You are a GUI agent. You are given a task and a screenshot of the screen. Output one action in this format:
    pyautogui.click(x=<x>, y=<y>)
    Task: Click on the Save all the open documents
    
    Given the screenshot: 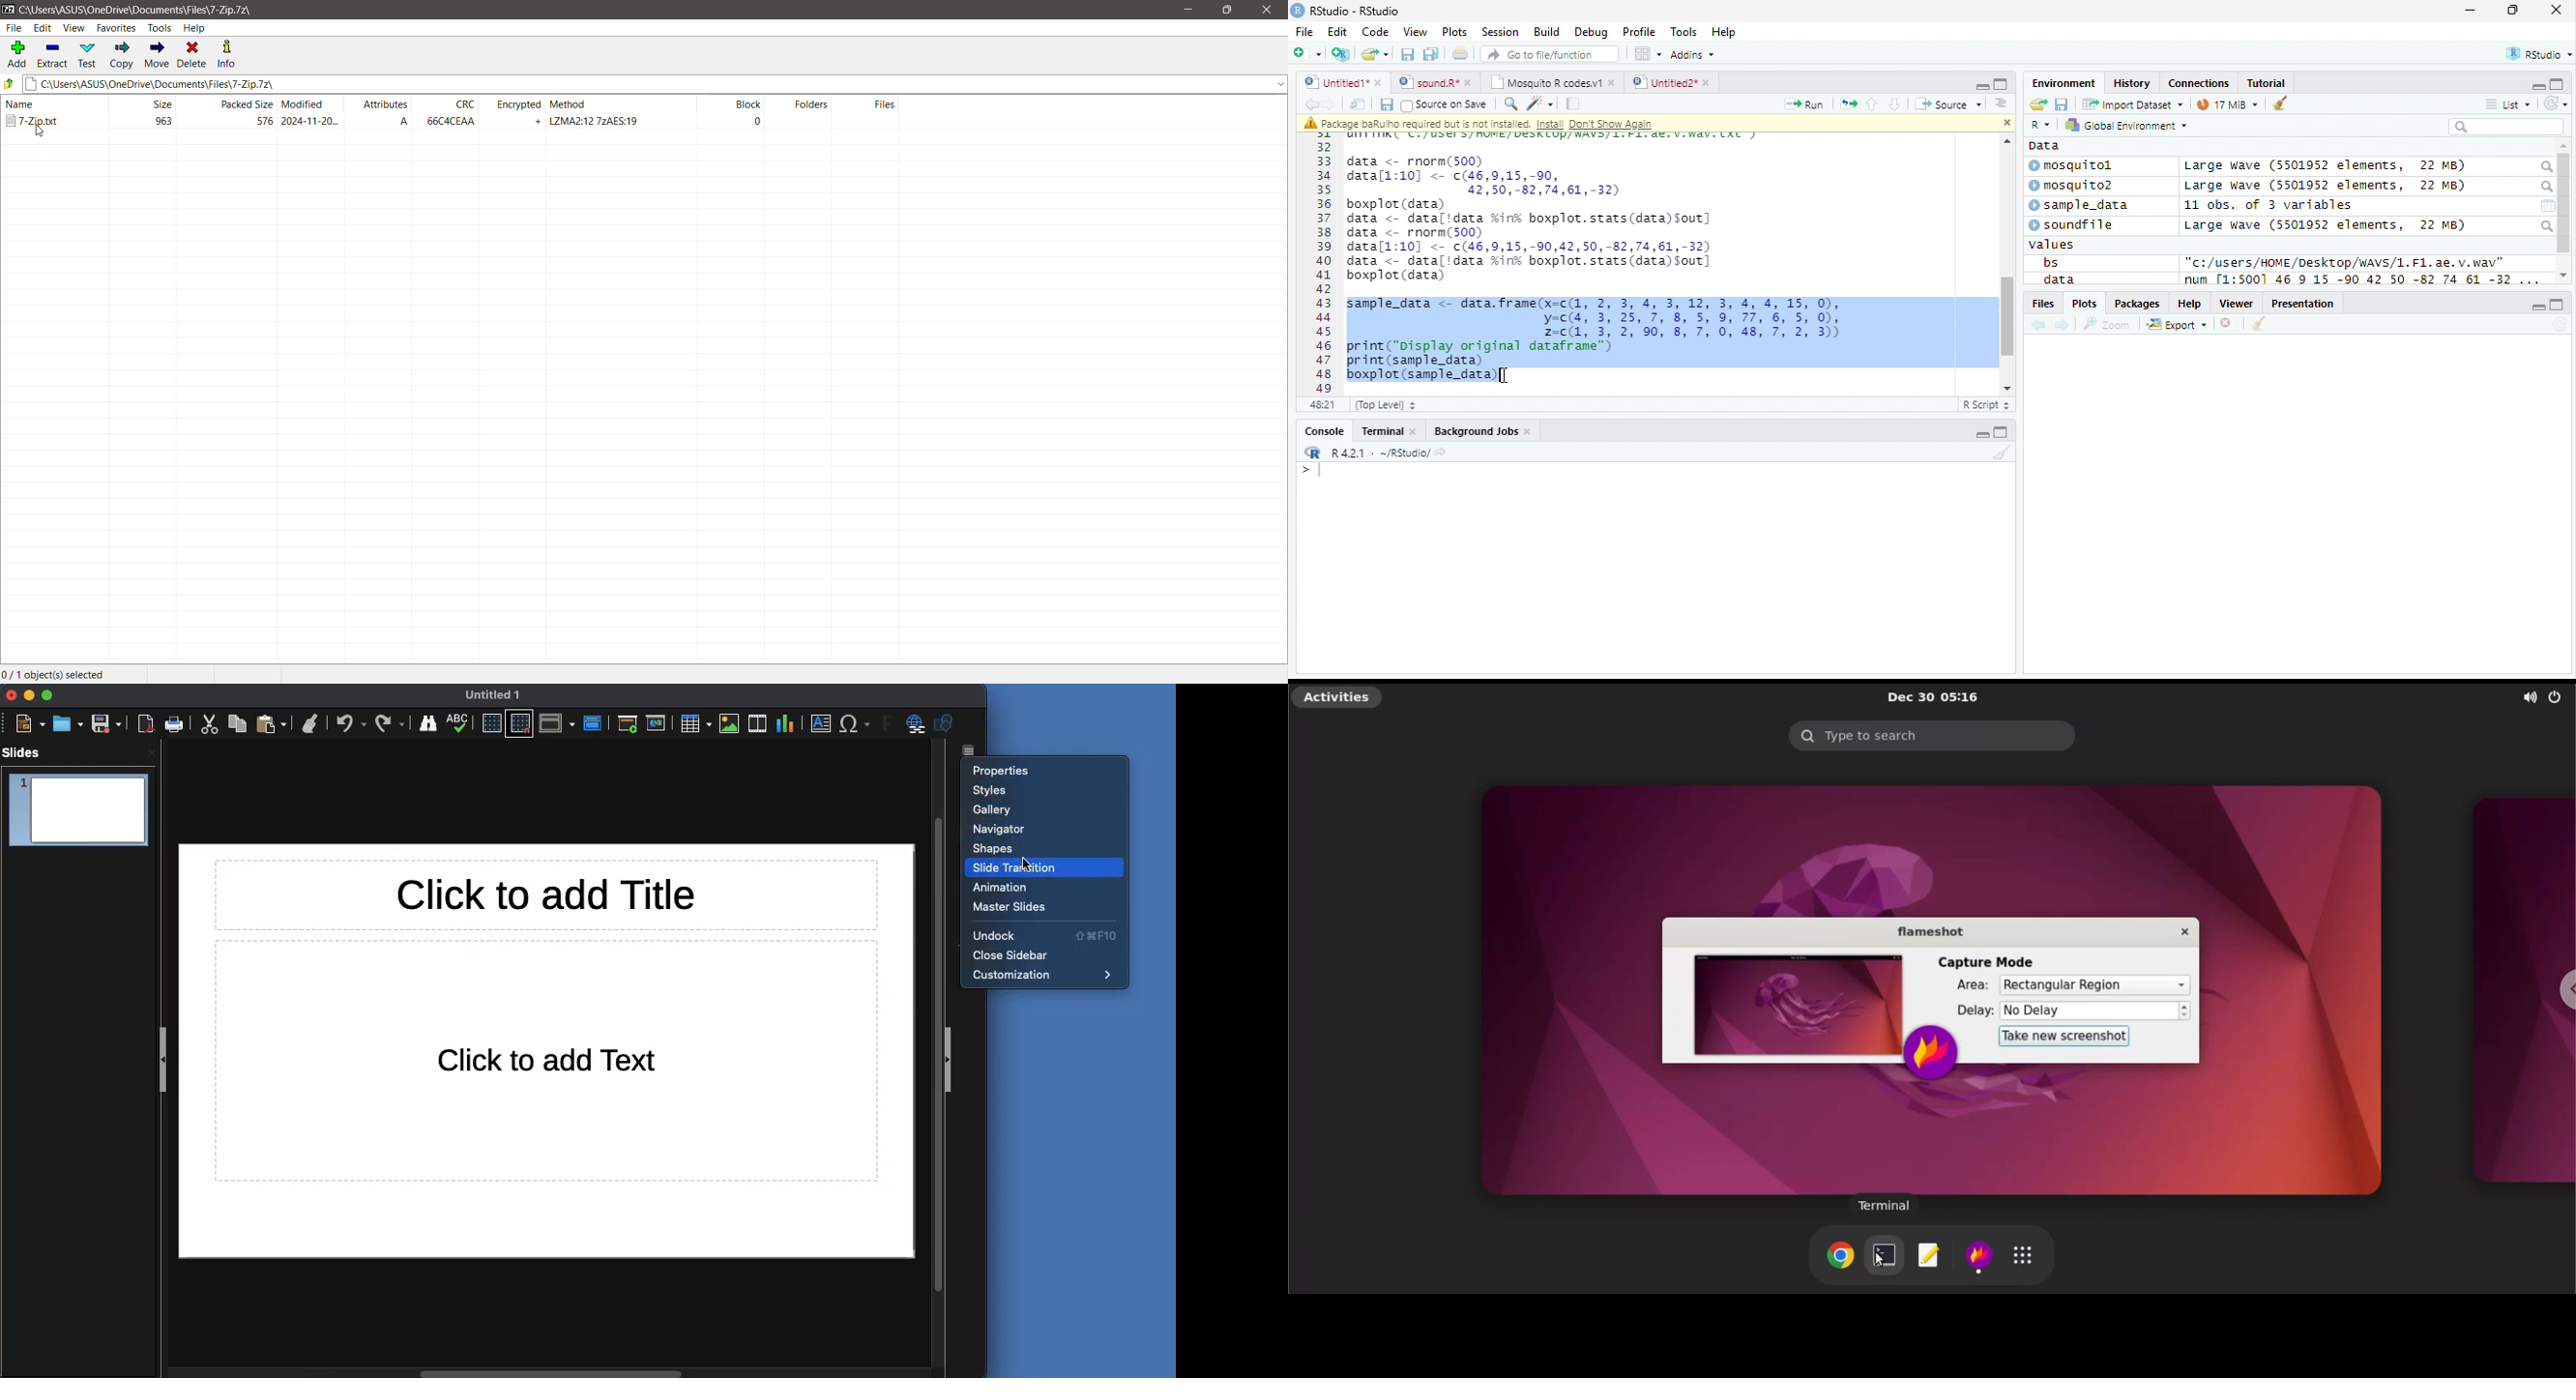 What is the action you would take?
    pyautogui.click(x=1431, y=55)
    